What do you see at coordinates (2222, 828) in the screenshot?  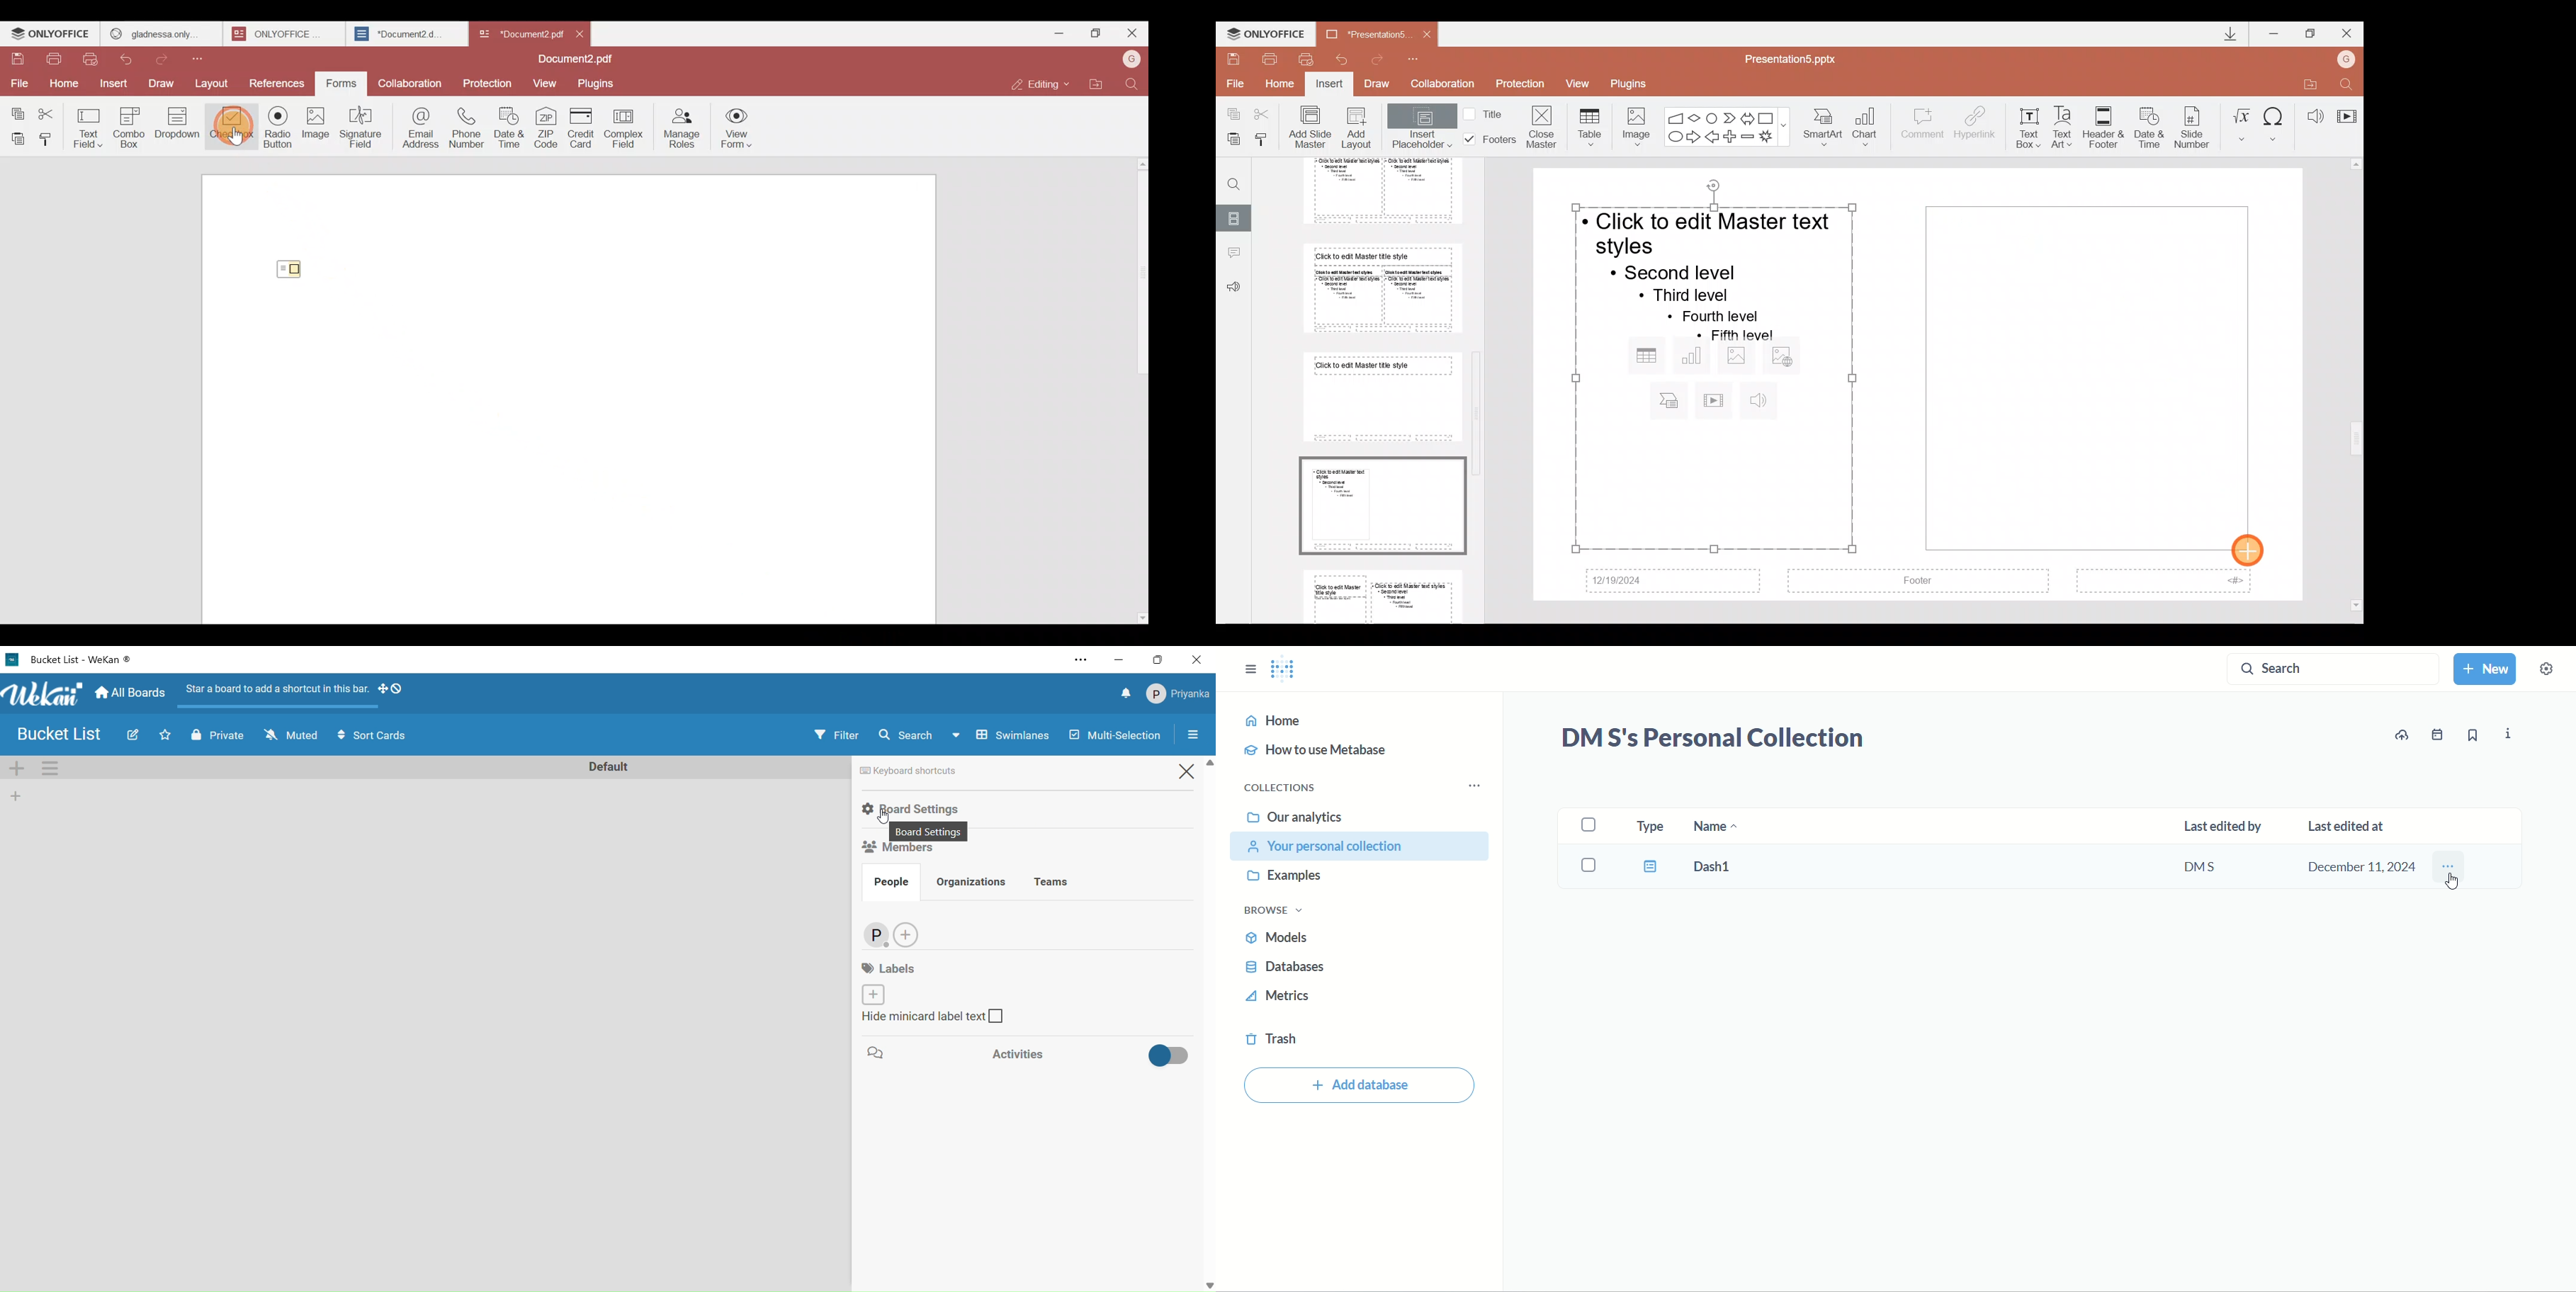 I see `last edited by` at bounding box center [2222, 828].